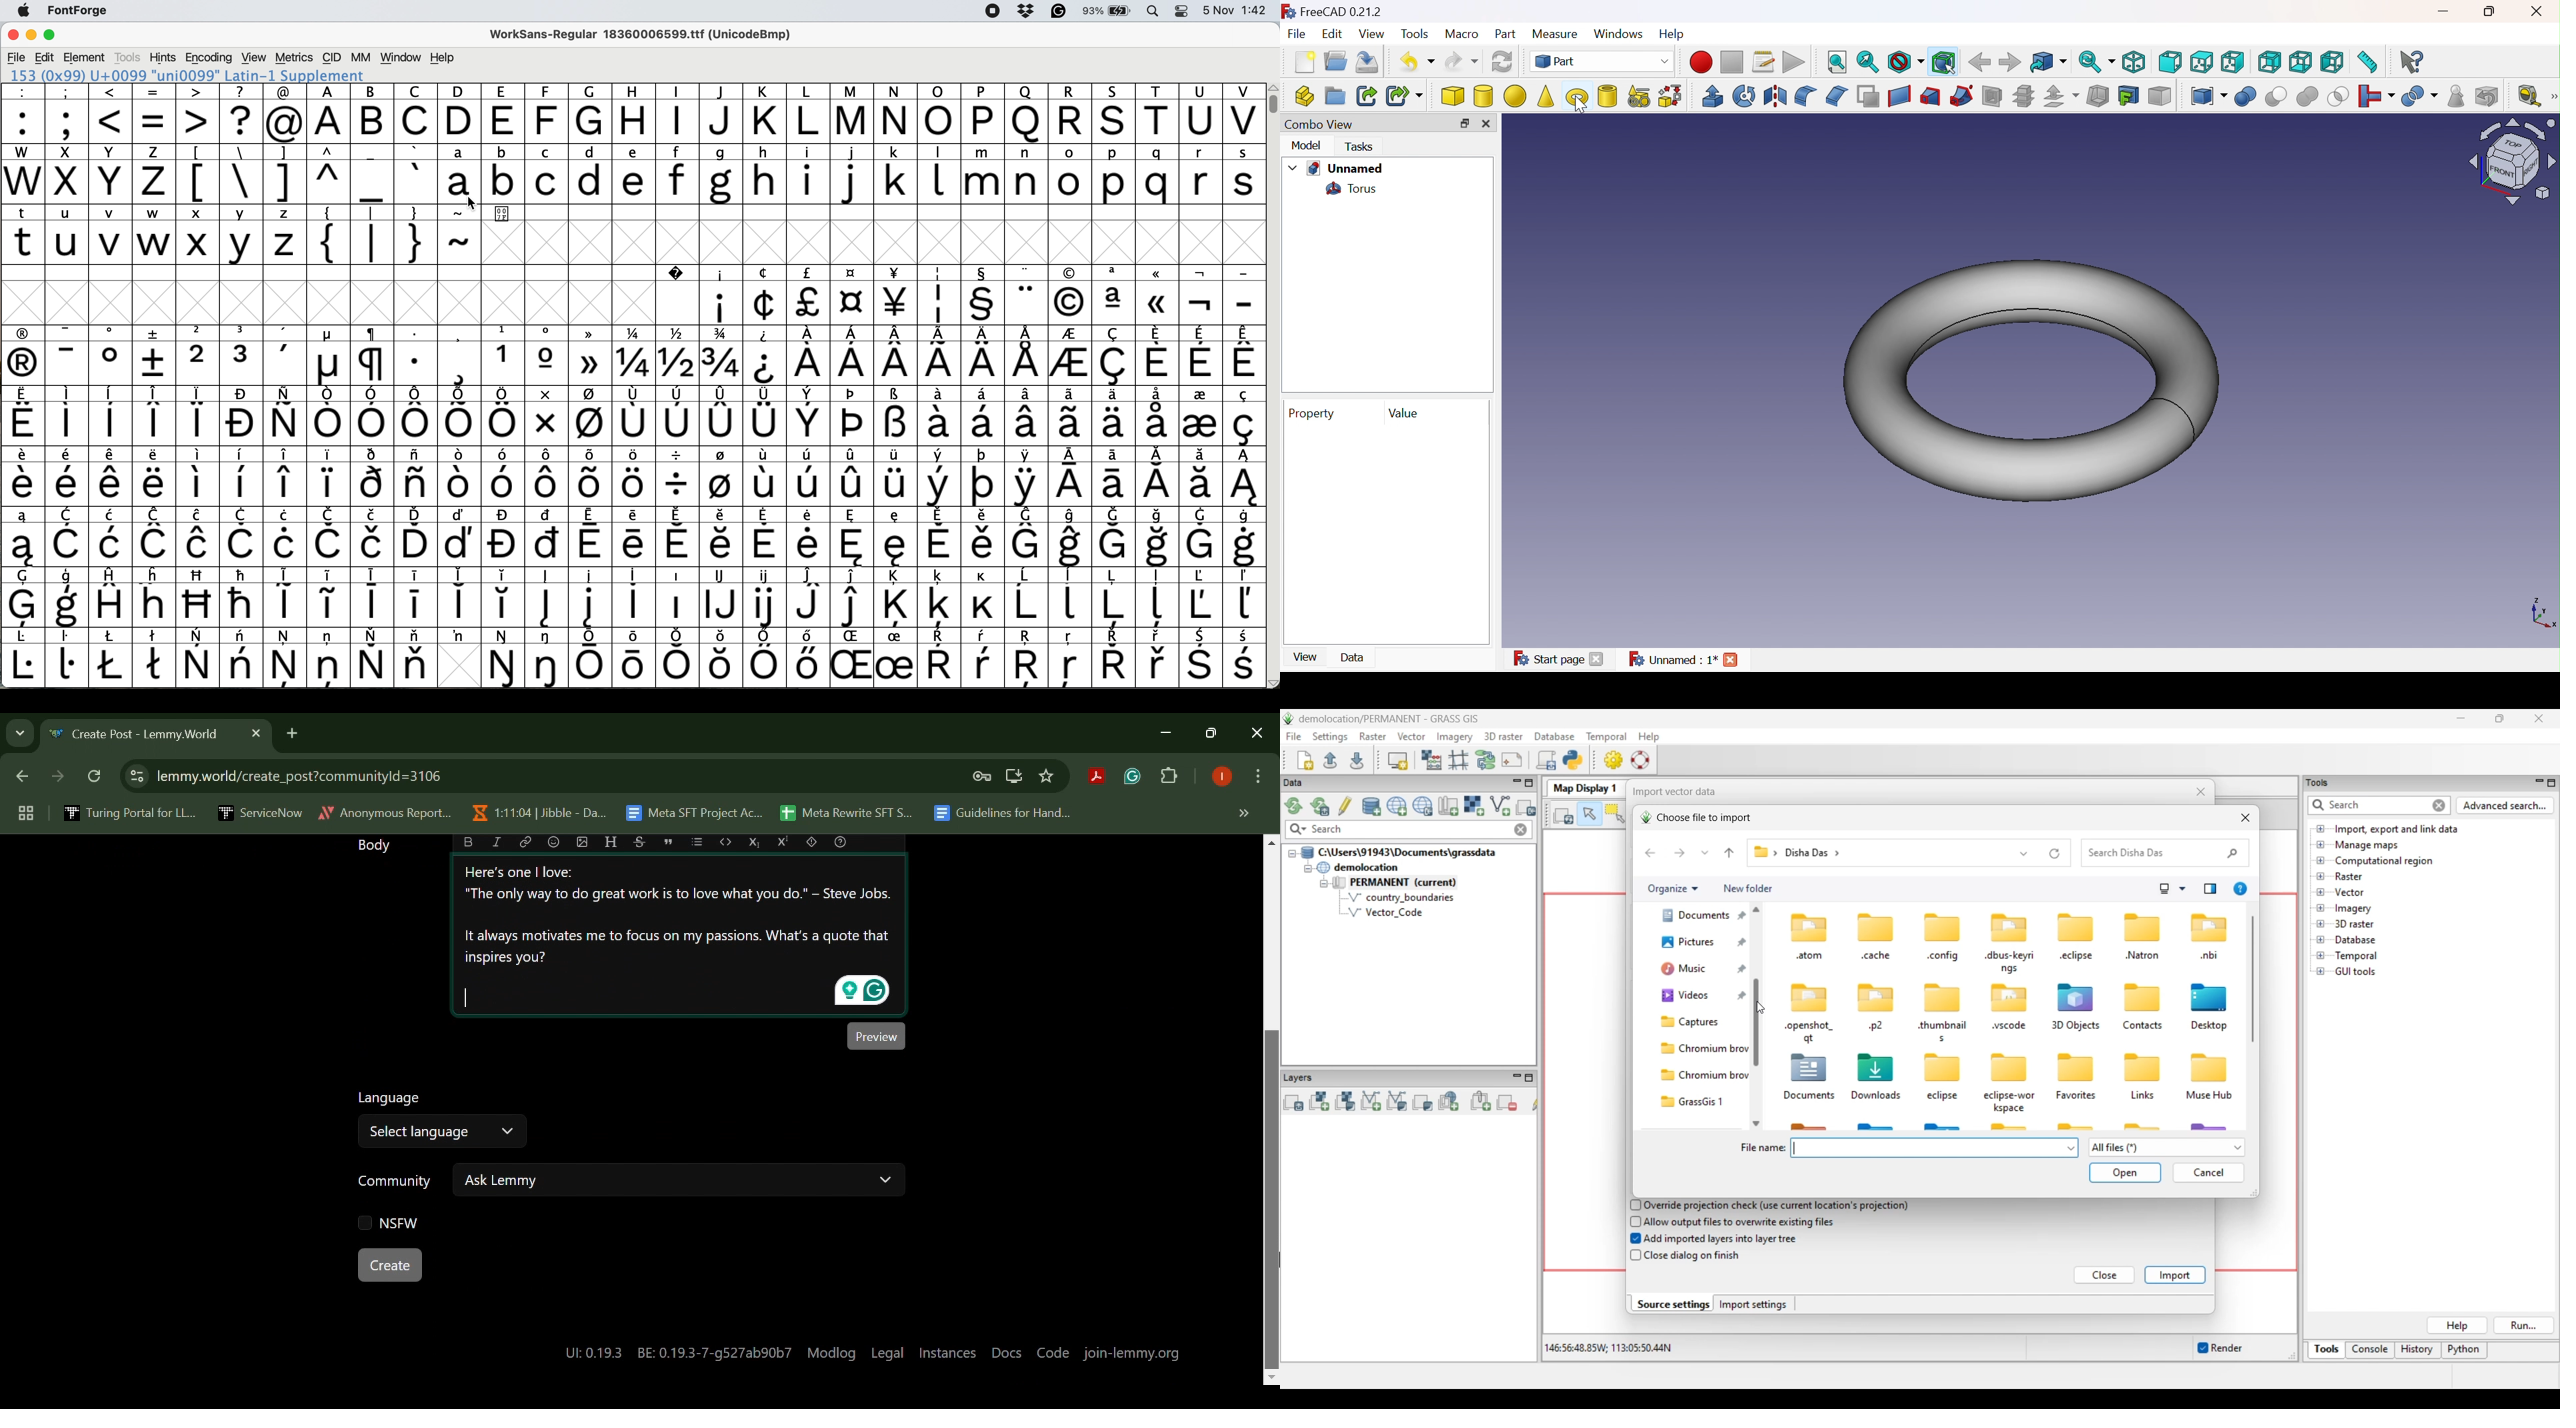  What do you see at coordinates (66, 174) in the screenshot?
I see `x` at bounding box center [66, 174].